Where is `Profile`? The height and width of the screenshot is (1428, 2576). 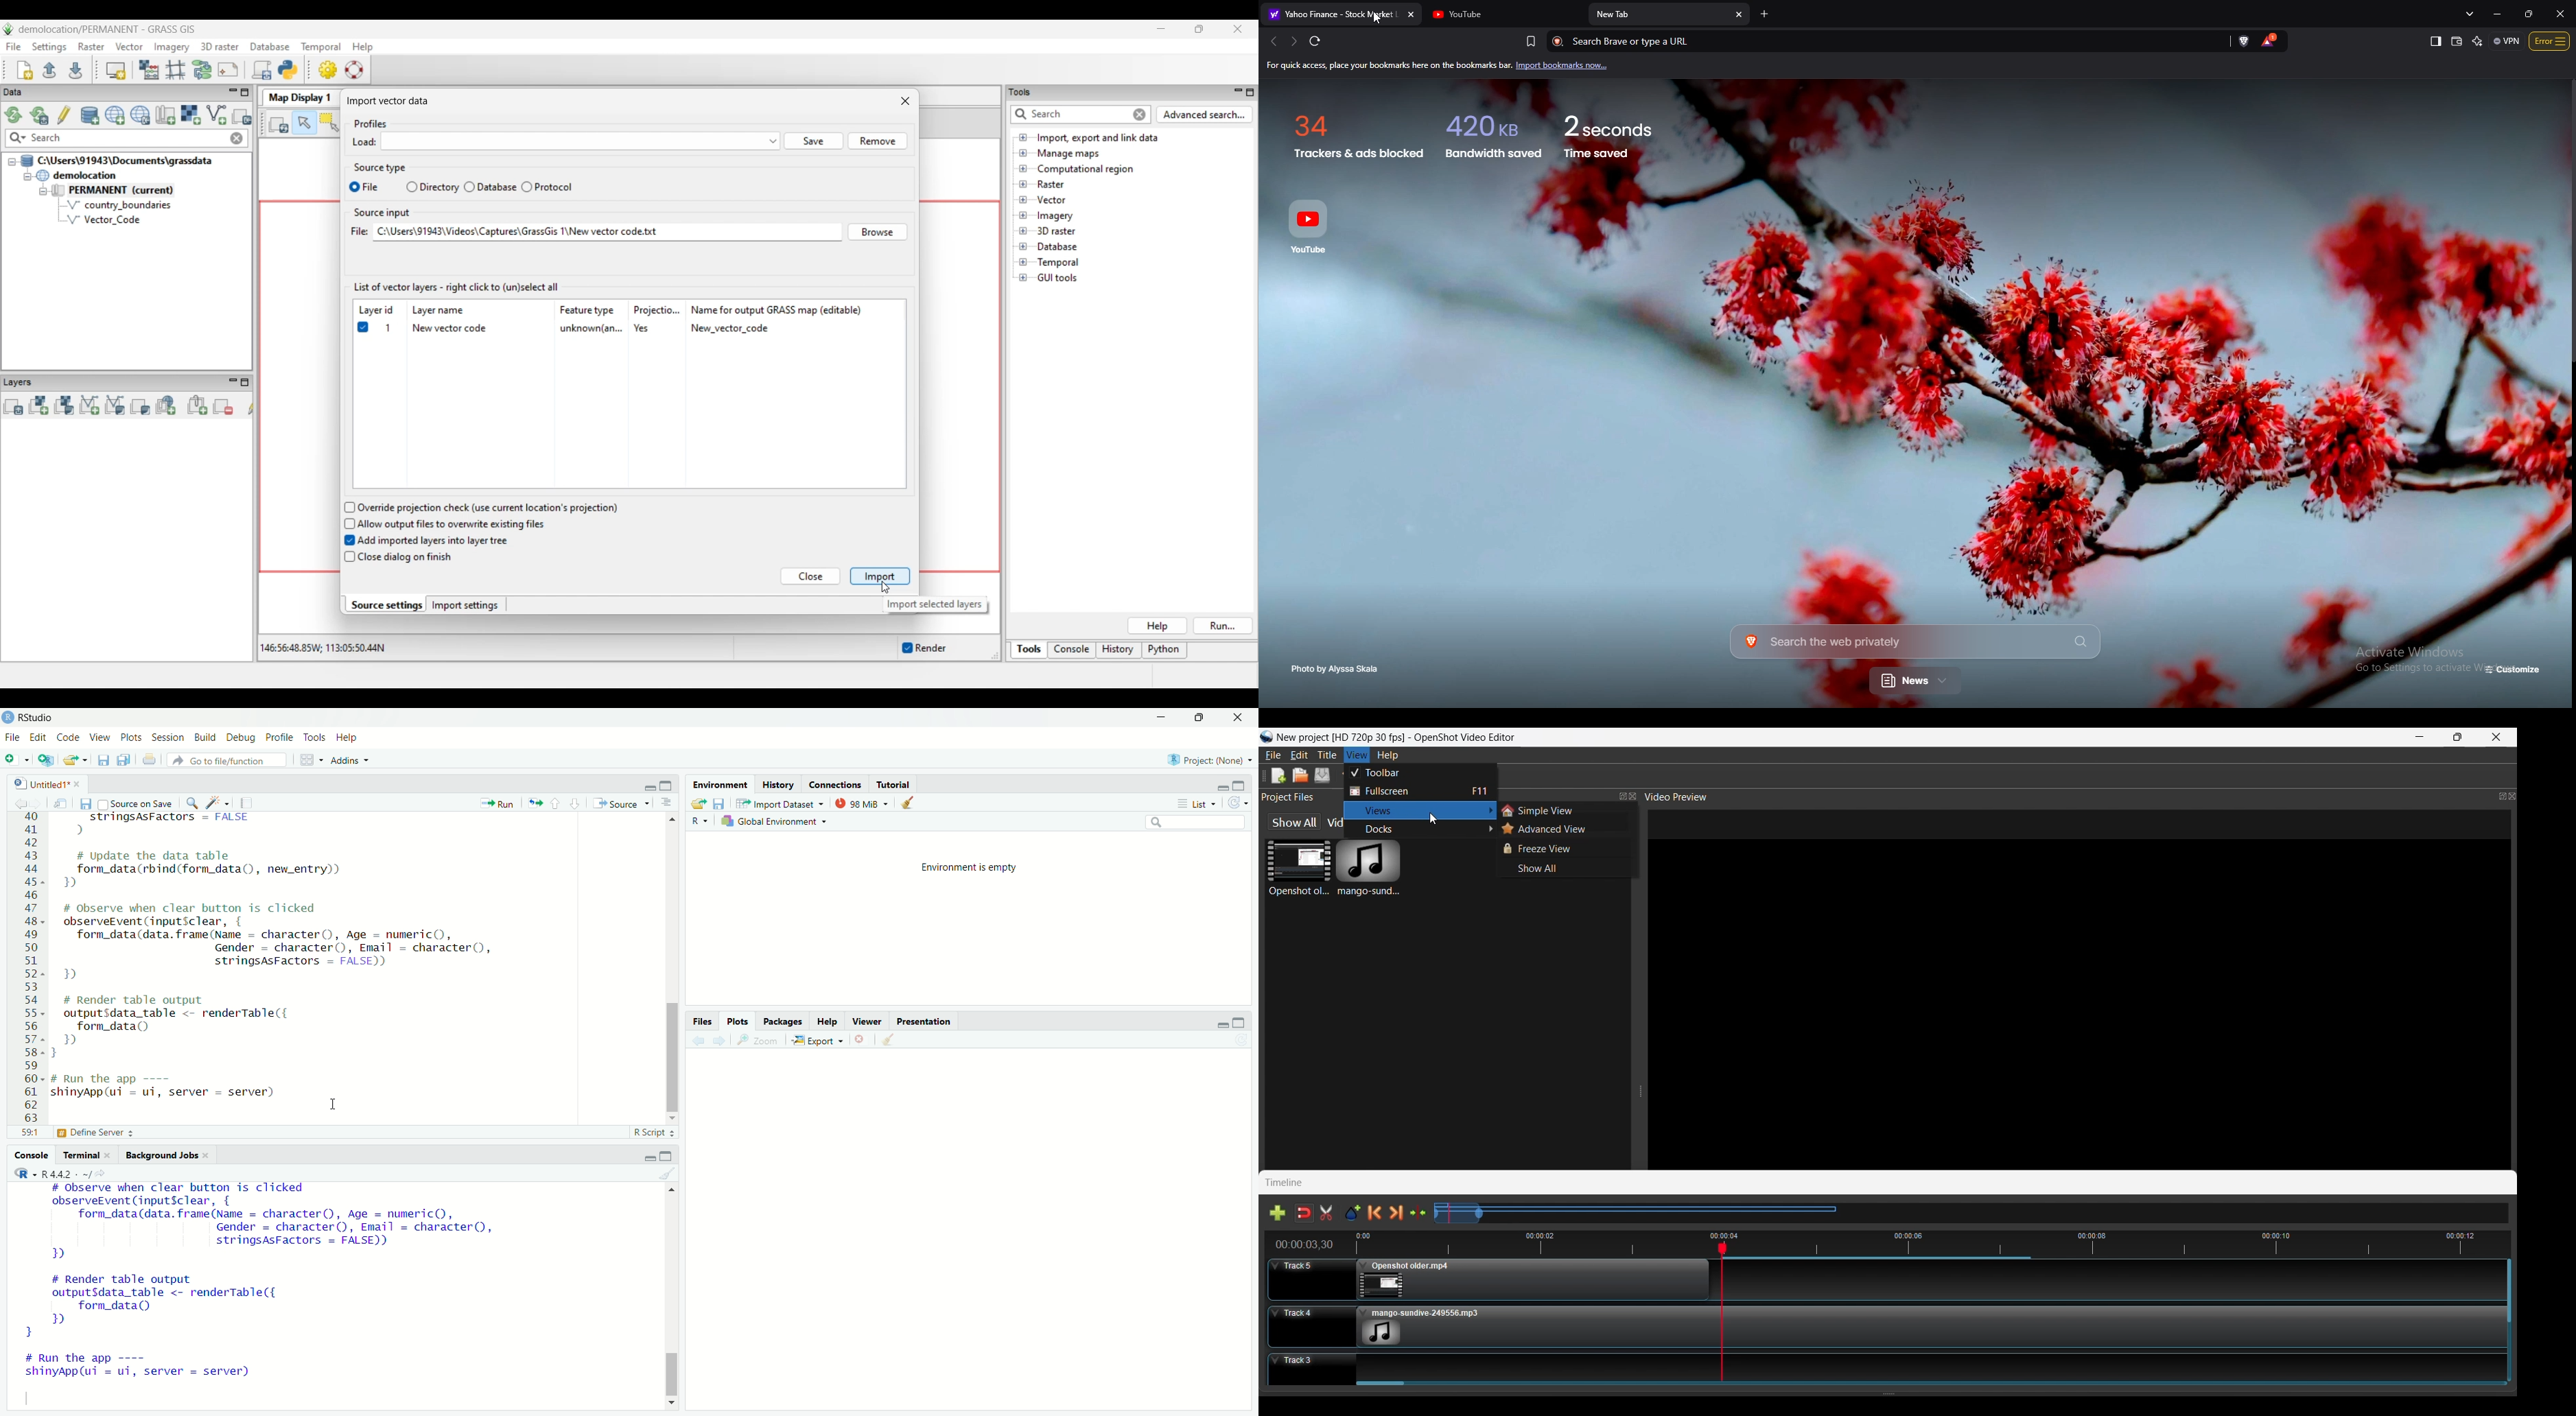 Profile is located at coordinates (279, 737).